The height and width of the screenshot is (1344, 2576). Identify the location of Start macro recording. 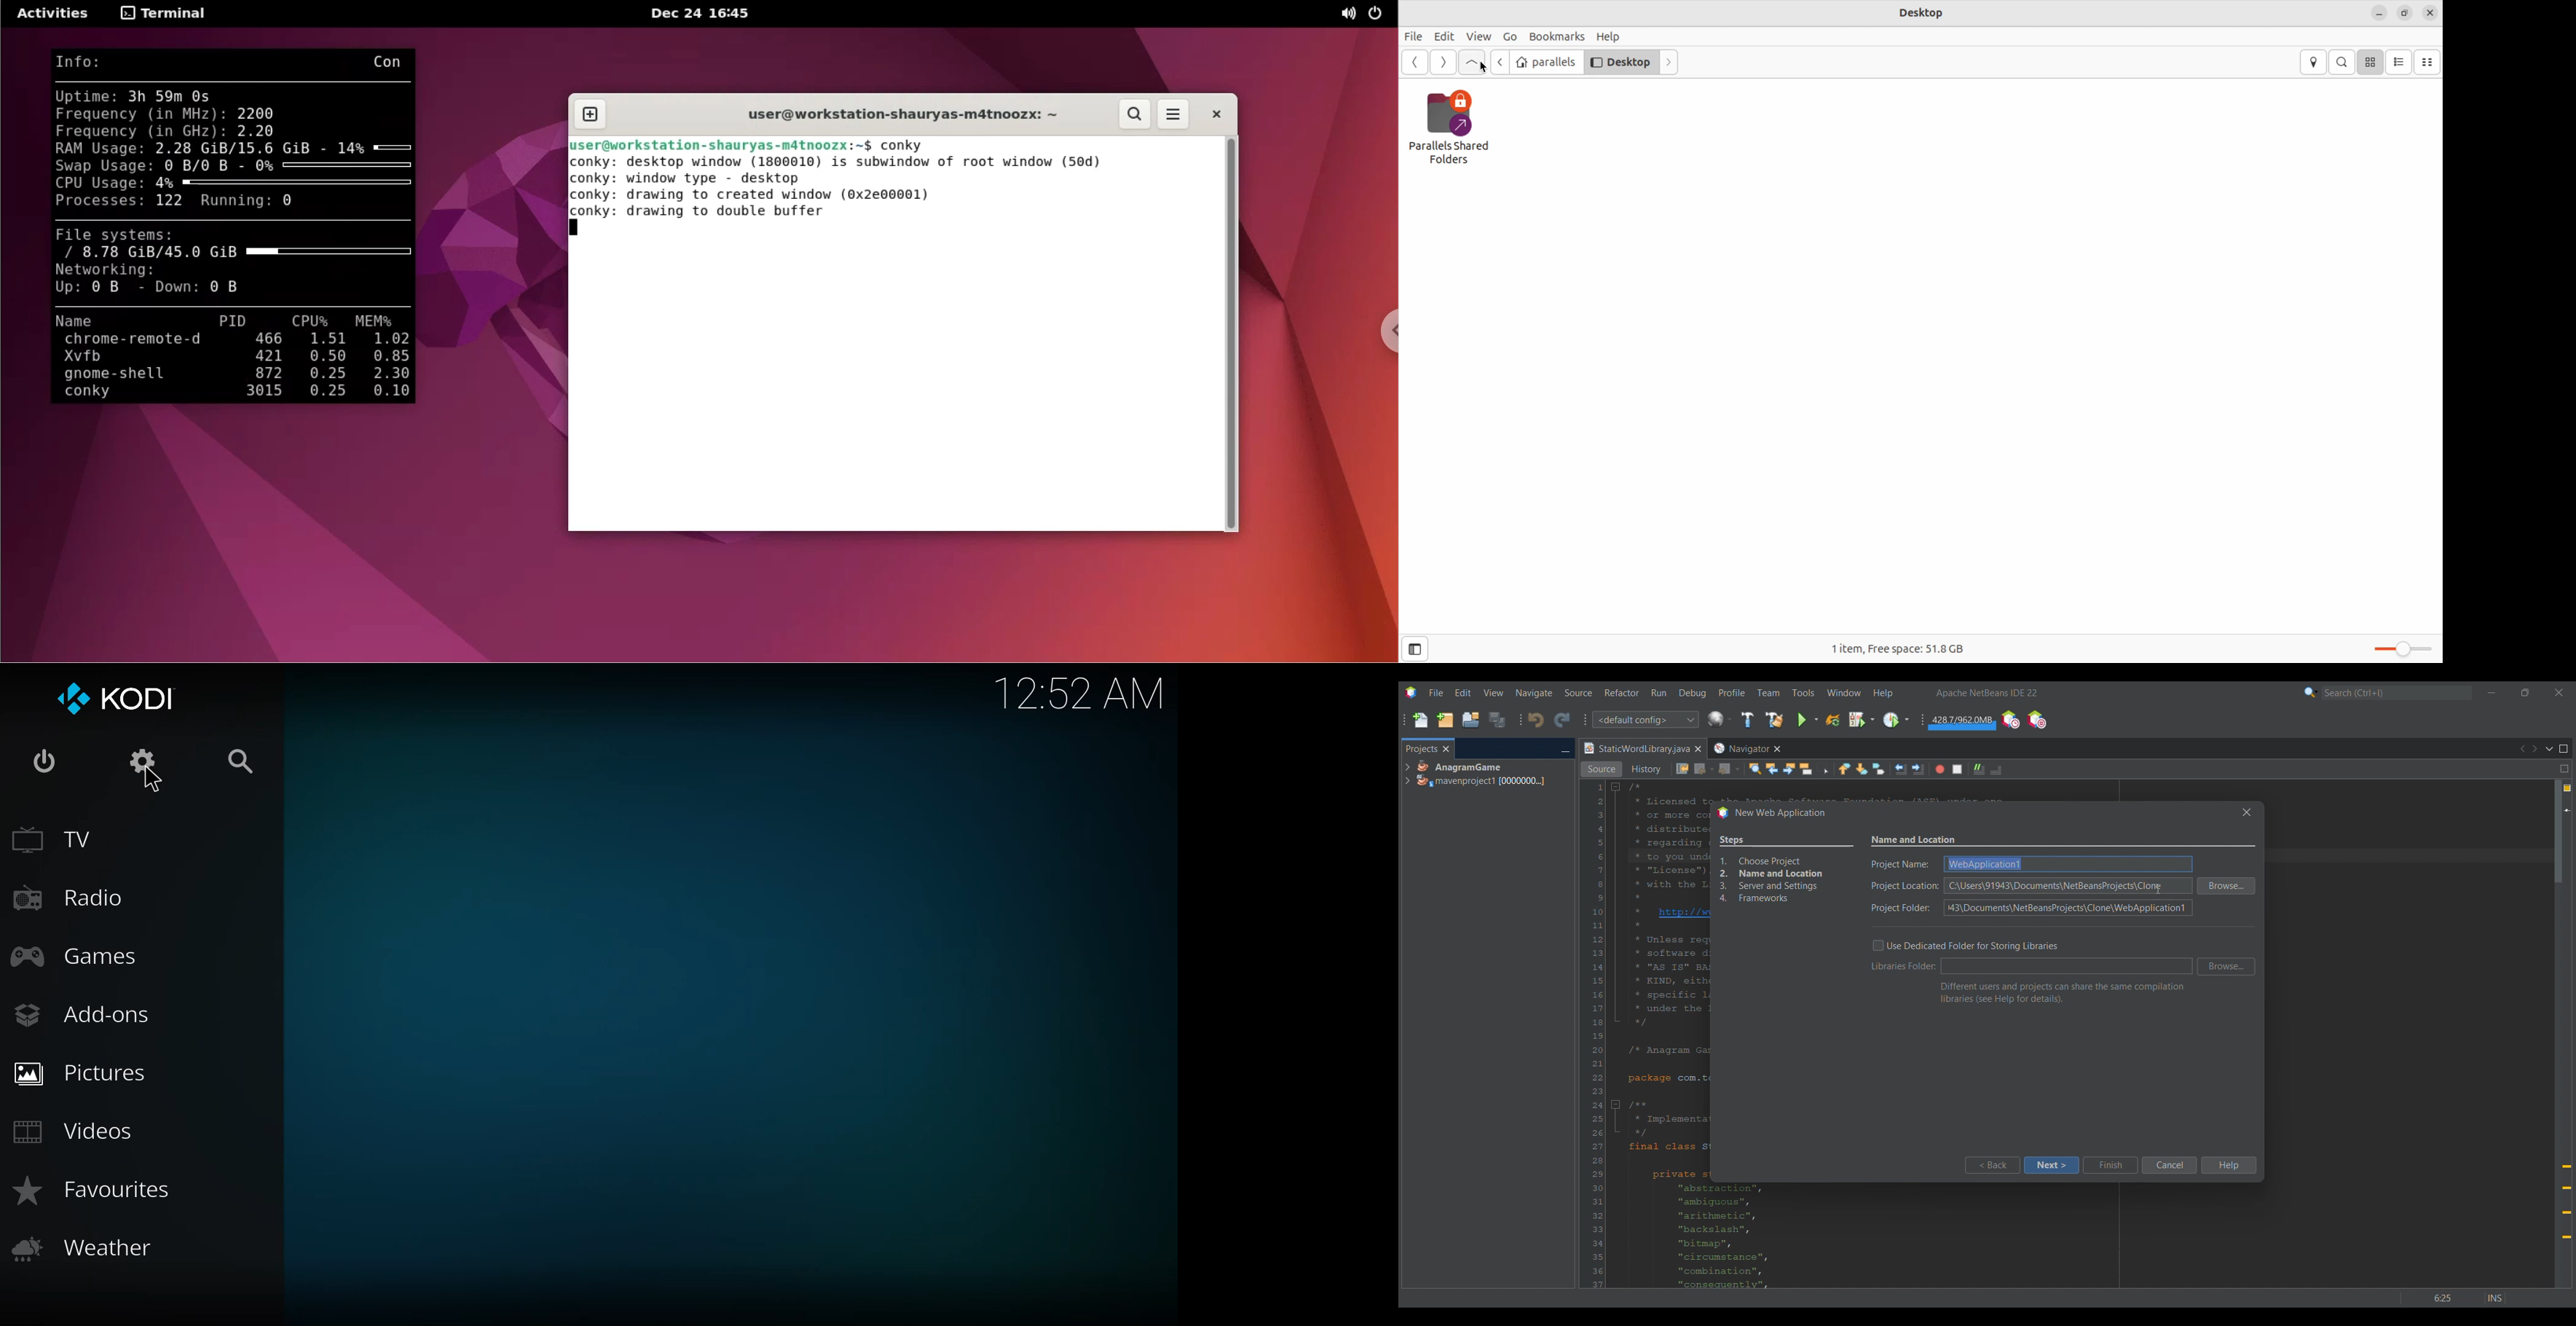
(1940, 769).